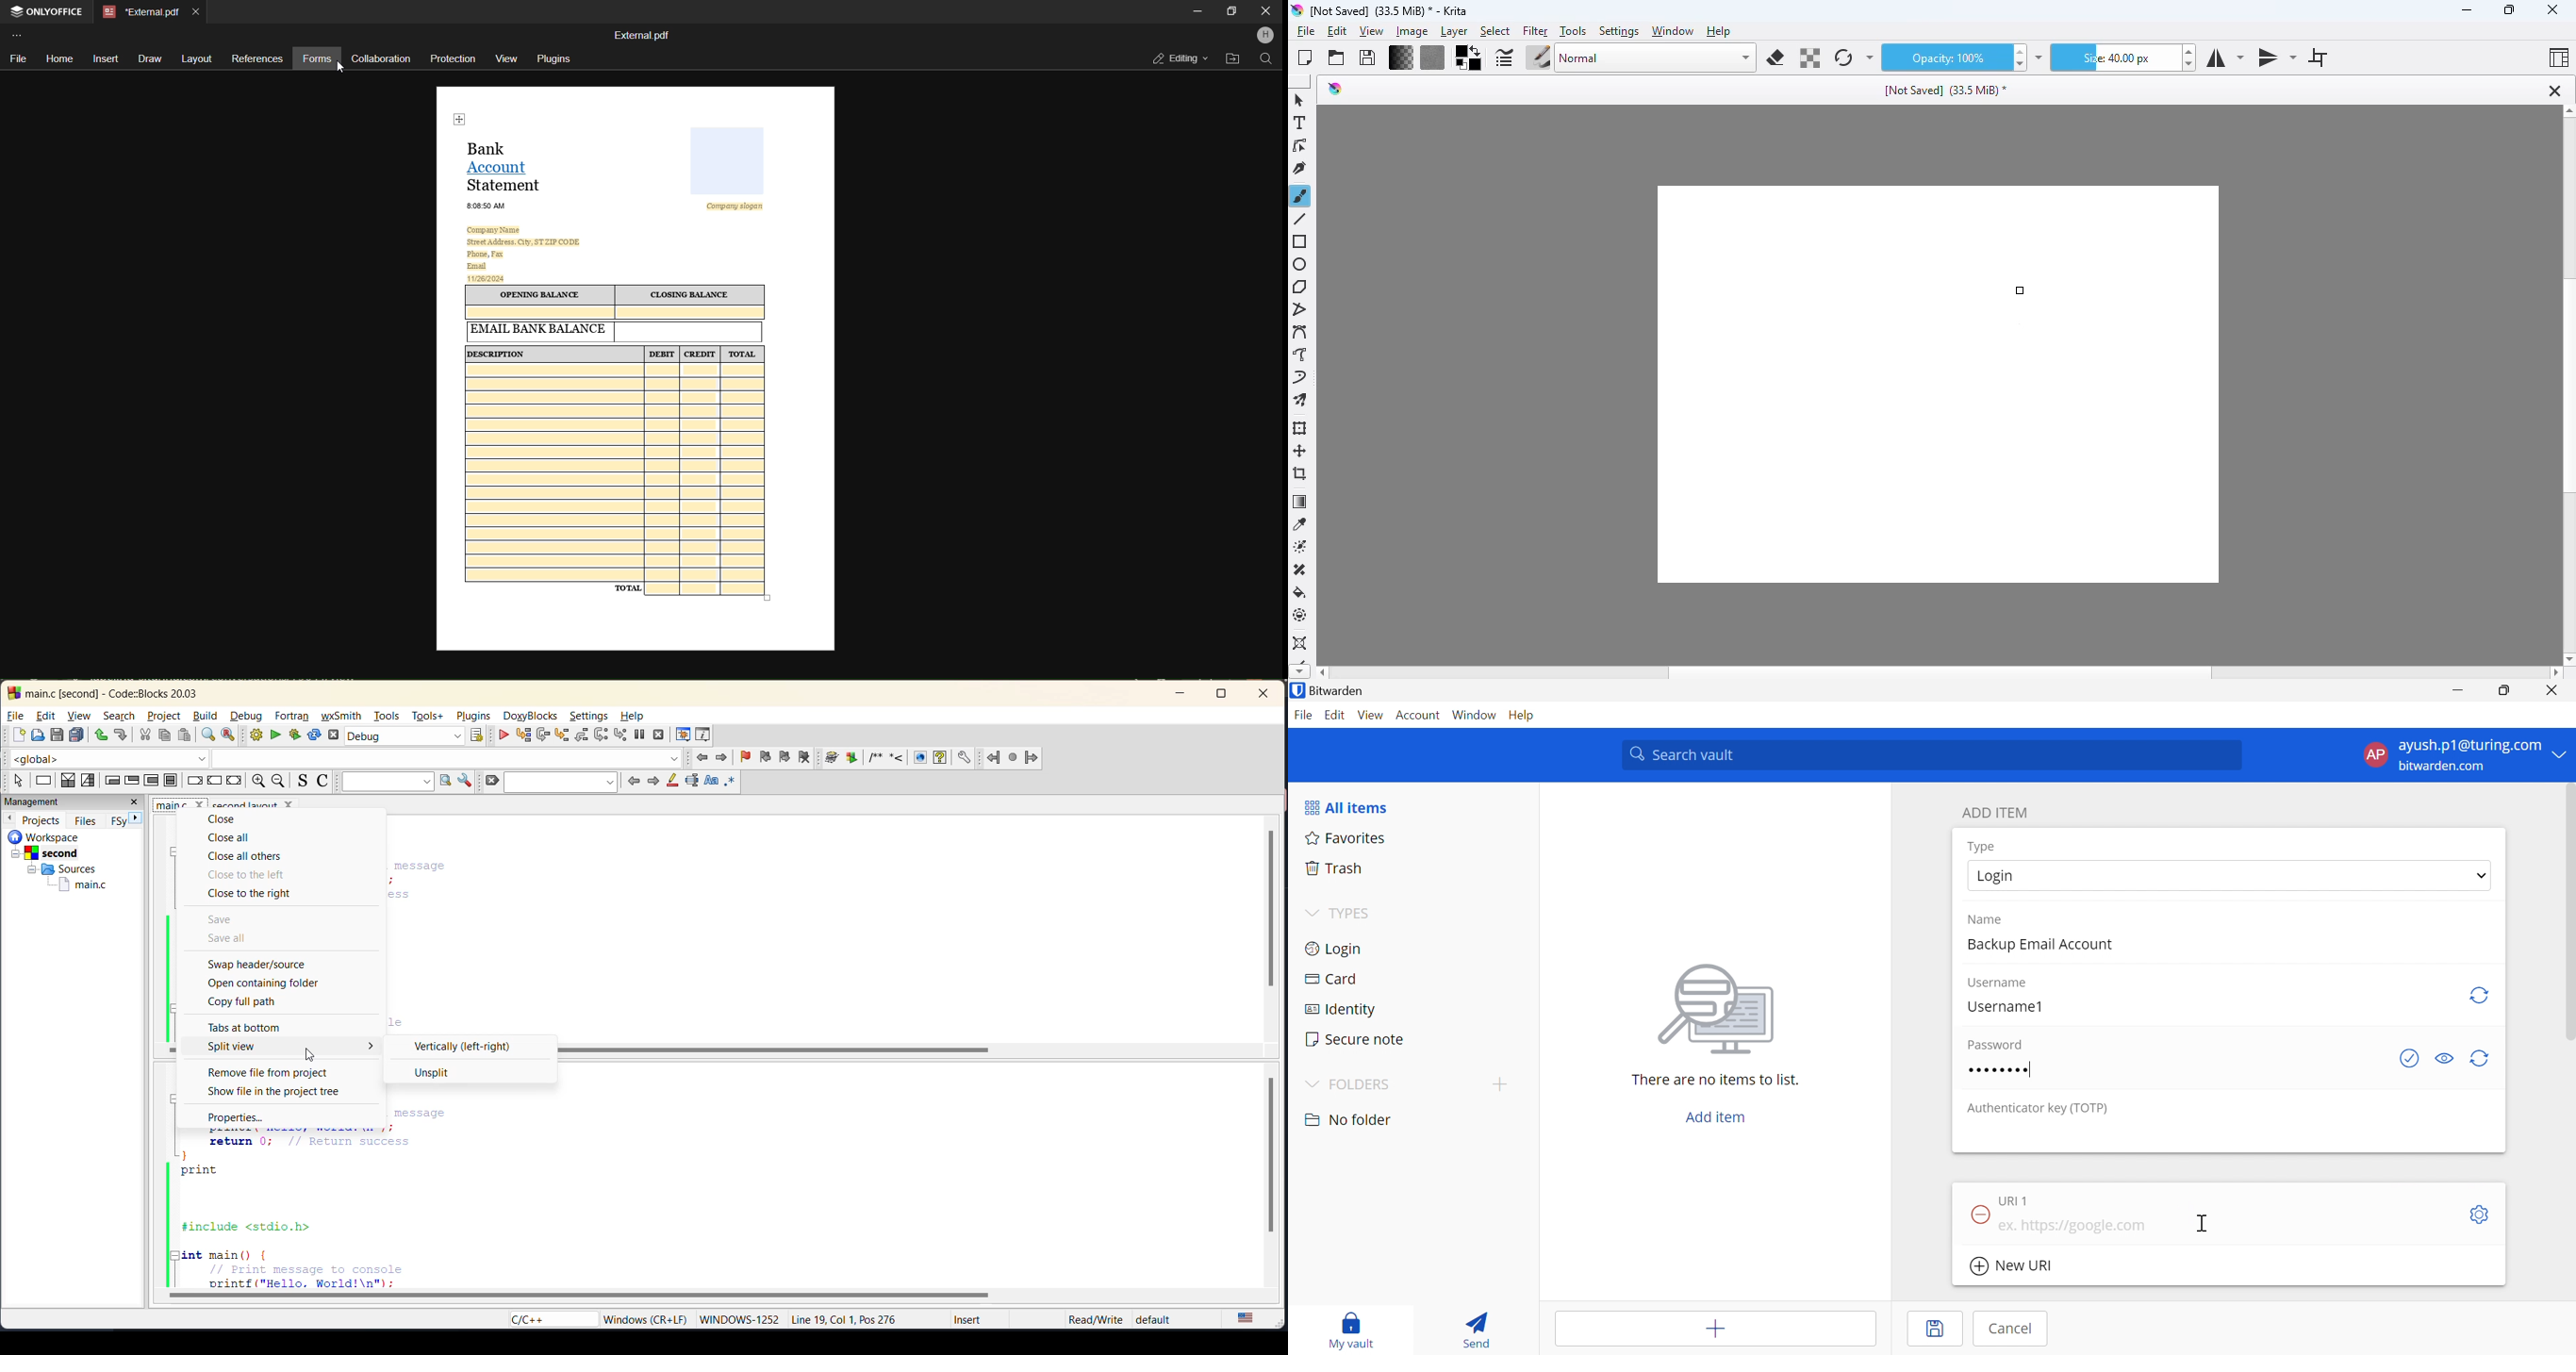 The height and width of the screenshot is (1372, 2576). I want to click on Toggle options, so click(2481, 1216).